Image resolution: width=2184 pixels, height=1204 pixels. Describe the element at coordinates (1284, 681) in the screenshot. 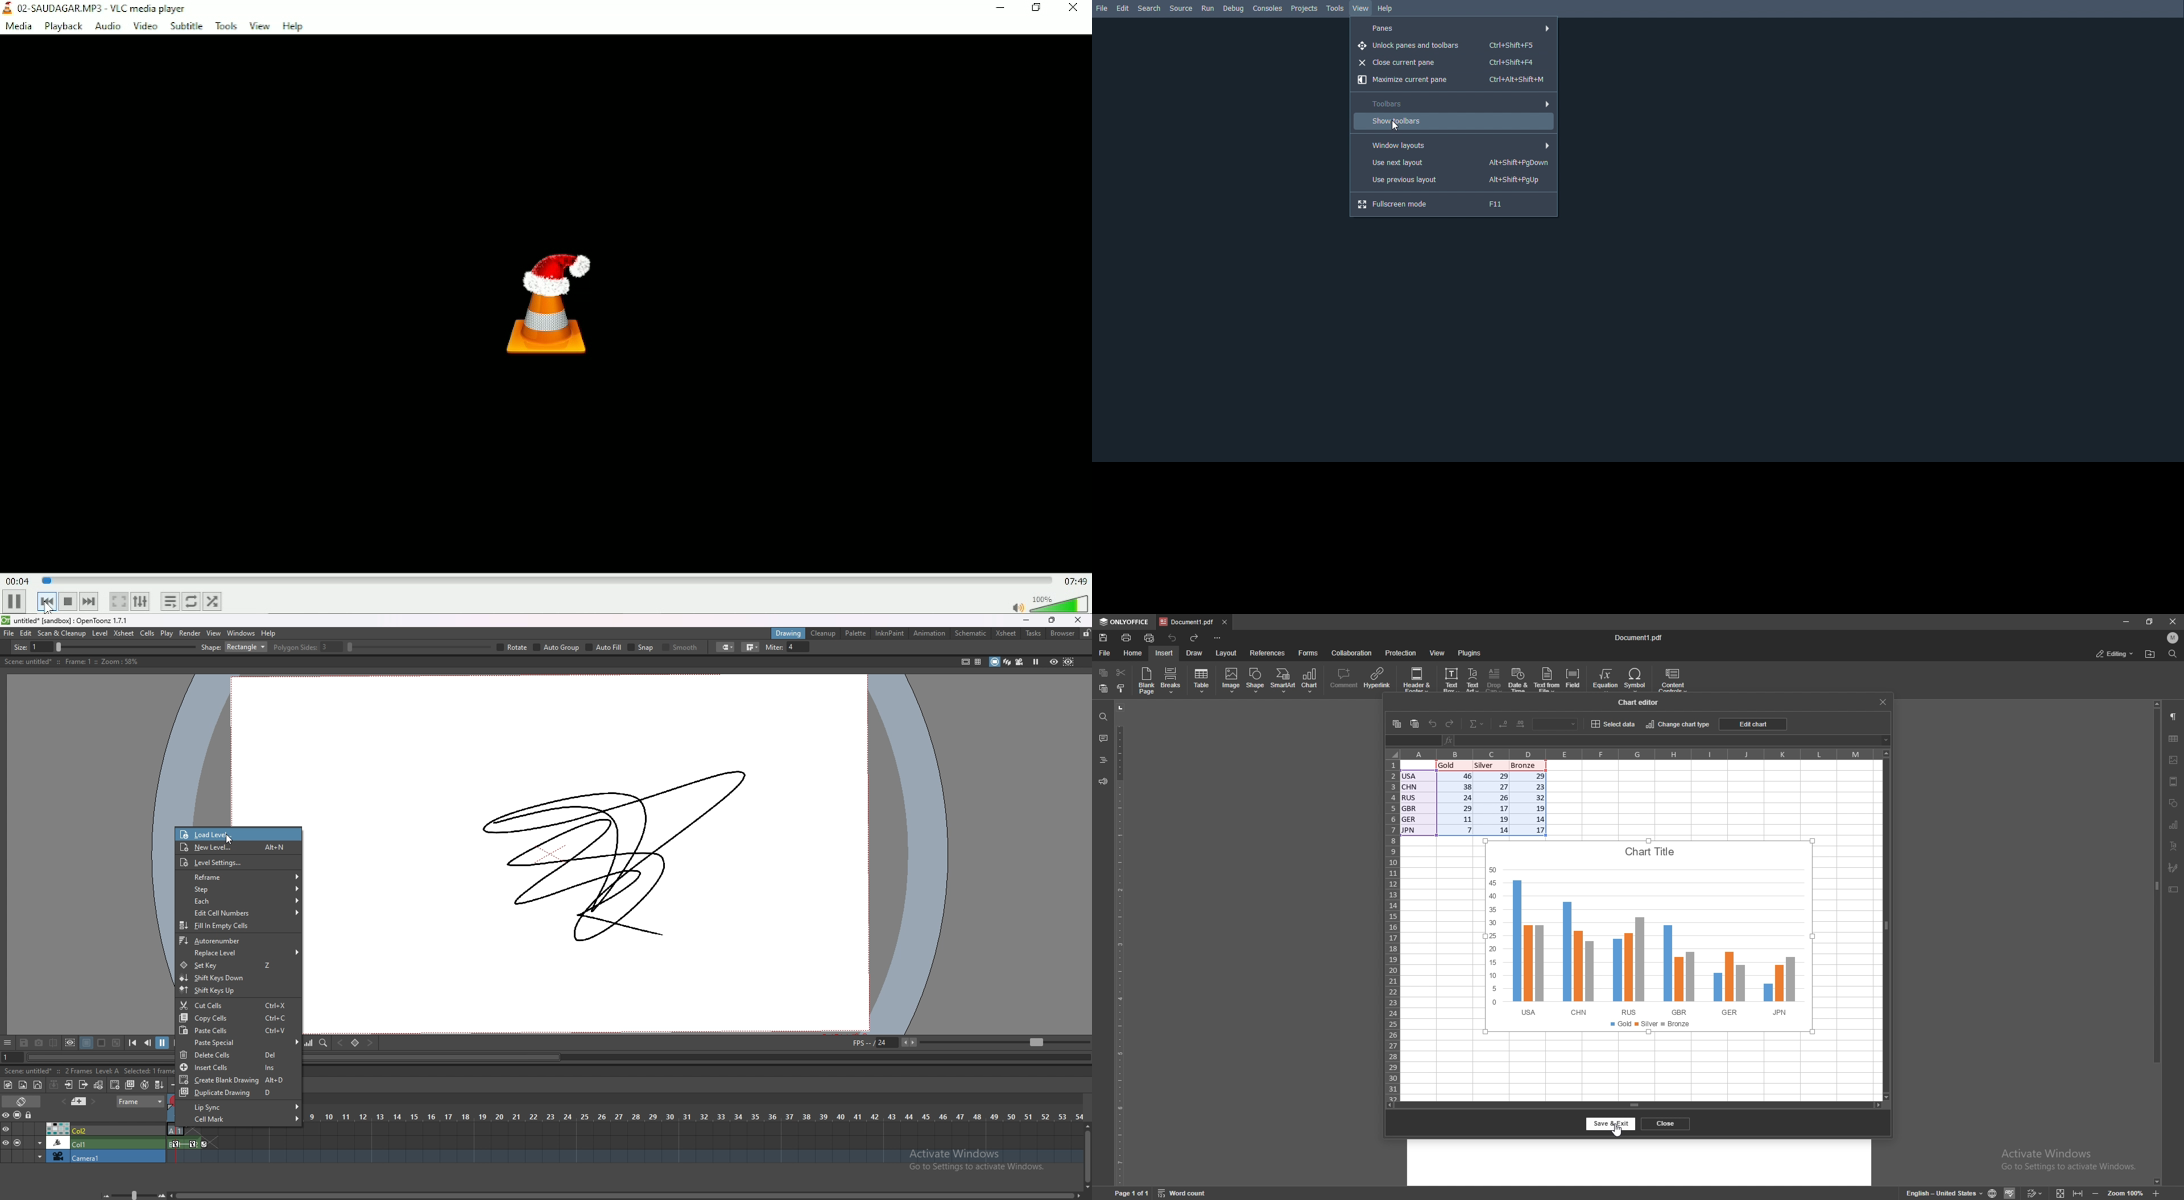

I see `smart art` at that location.